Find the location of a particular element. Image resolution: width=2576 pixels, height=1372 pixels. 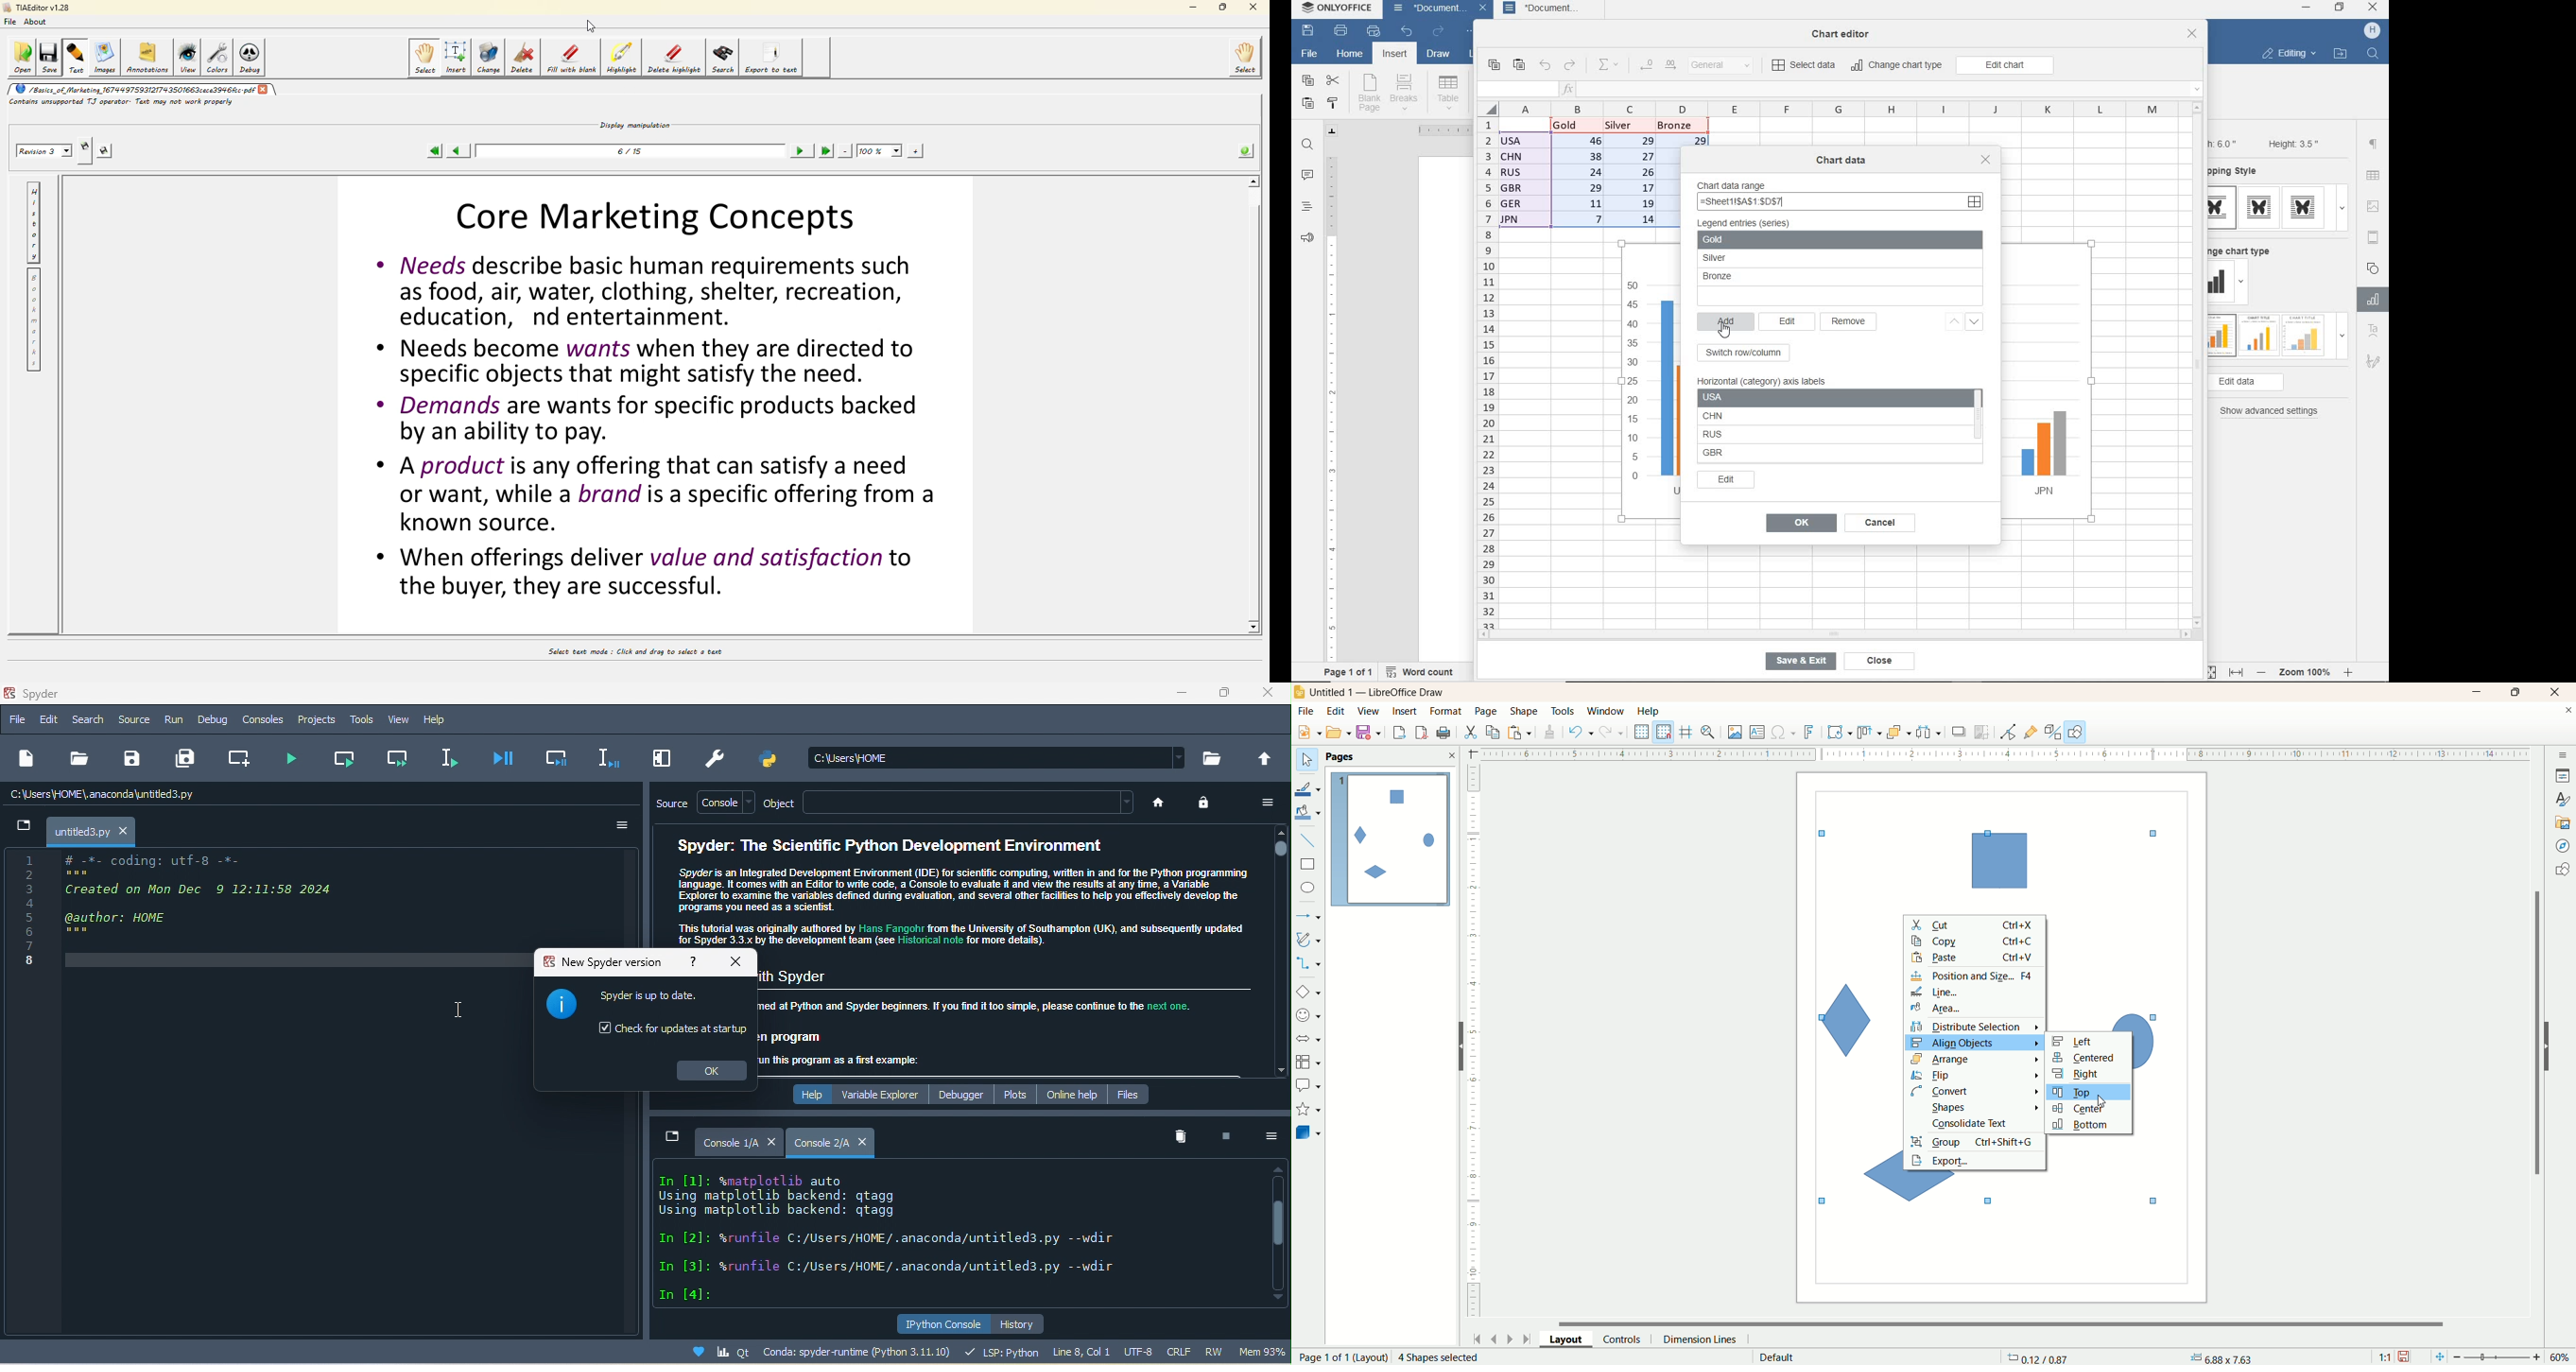

close is located at coordinates (125, 831).